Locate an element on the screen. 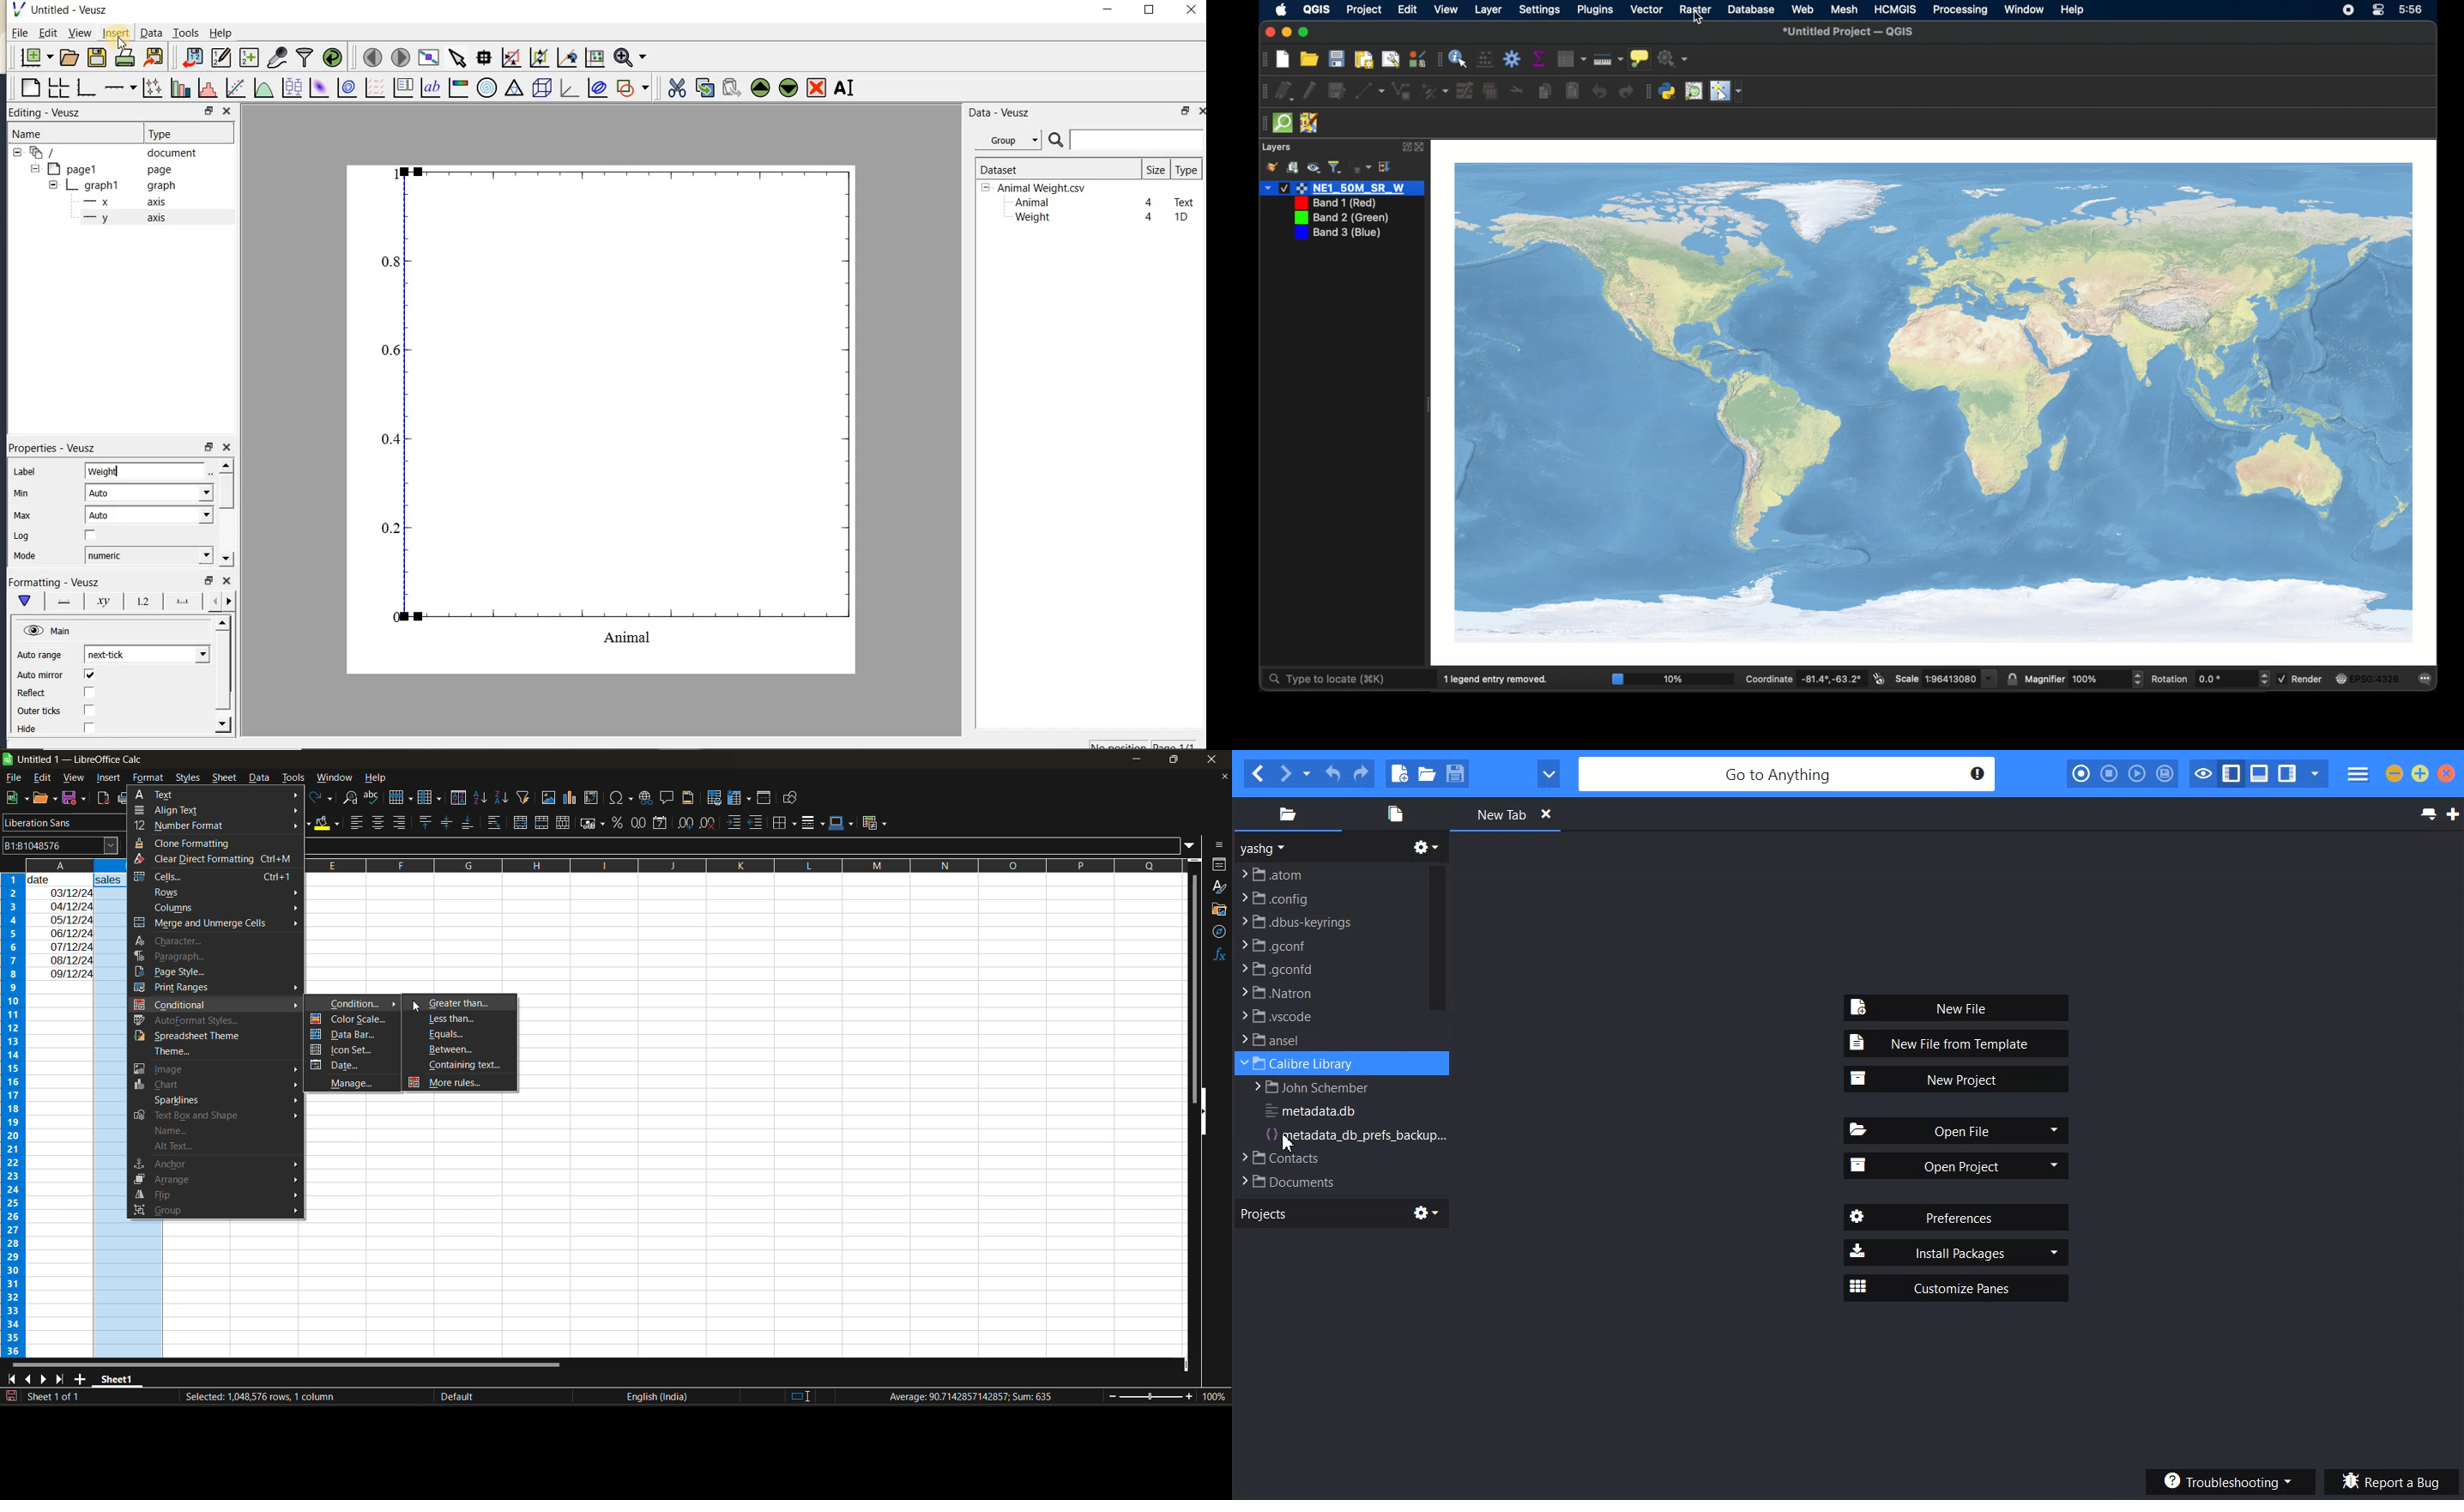 This screenshot has height=1512, width=2464. text is located at coordinates (160, 794).